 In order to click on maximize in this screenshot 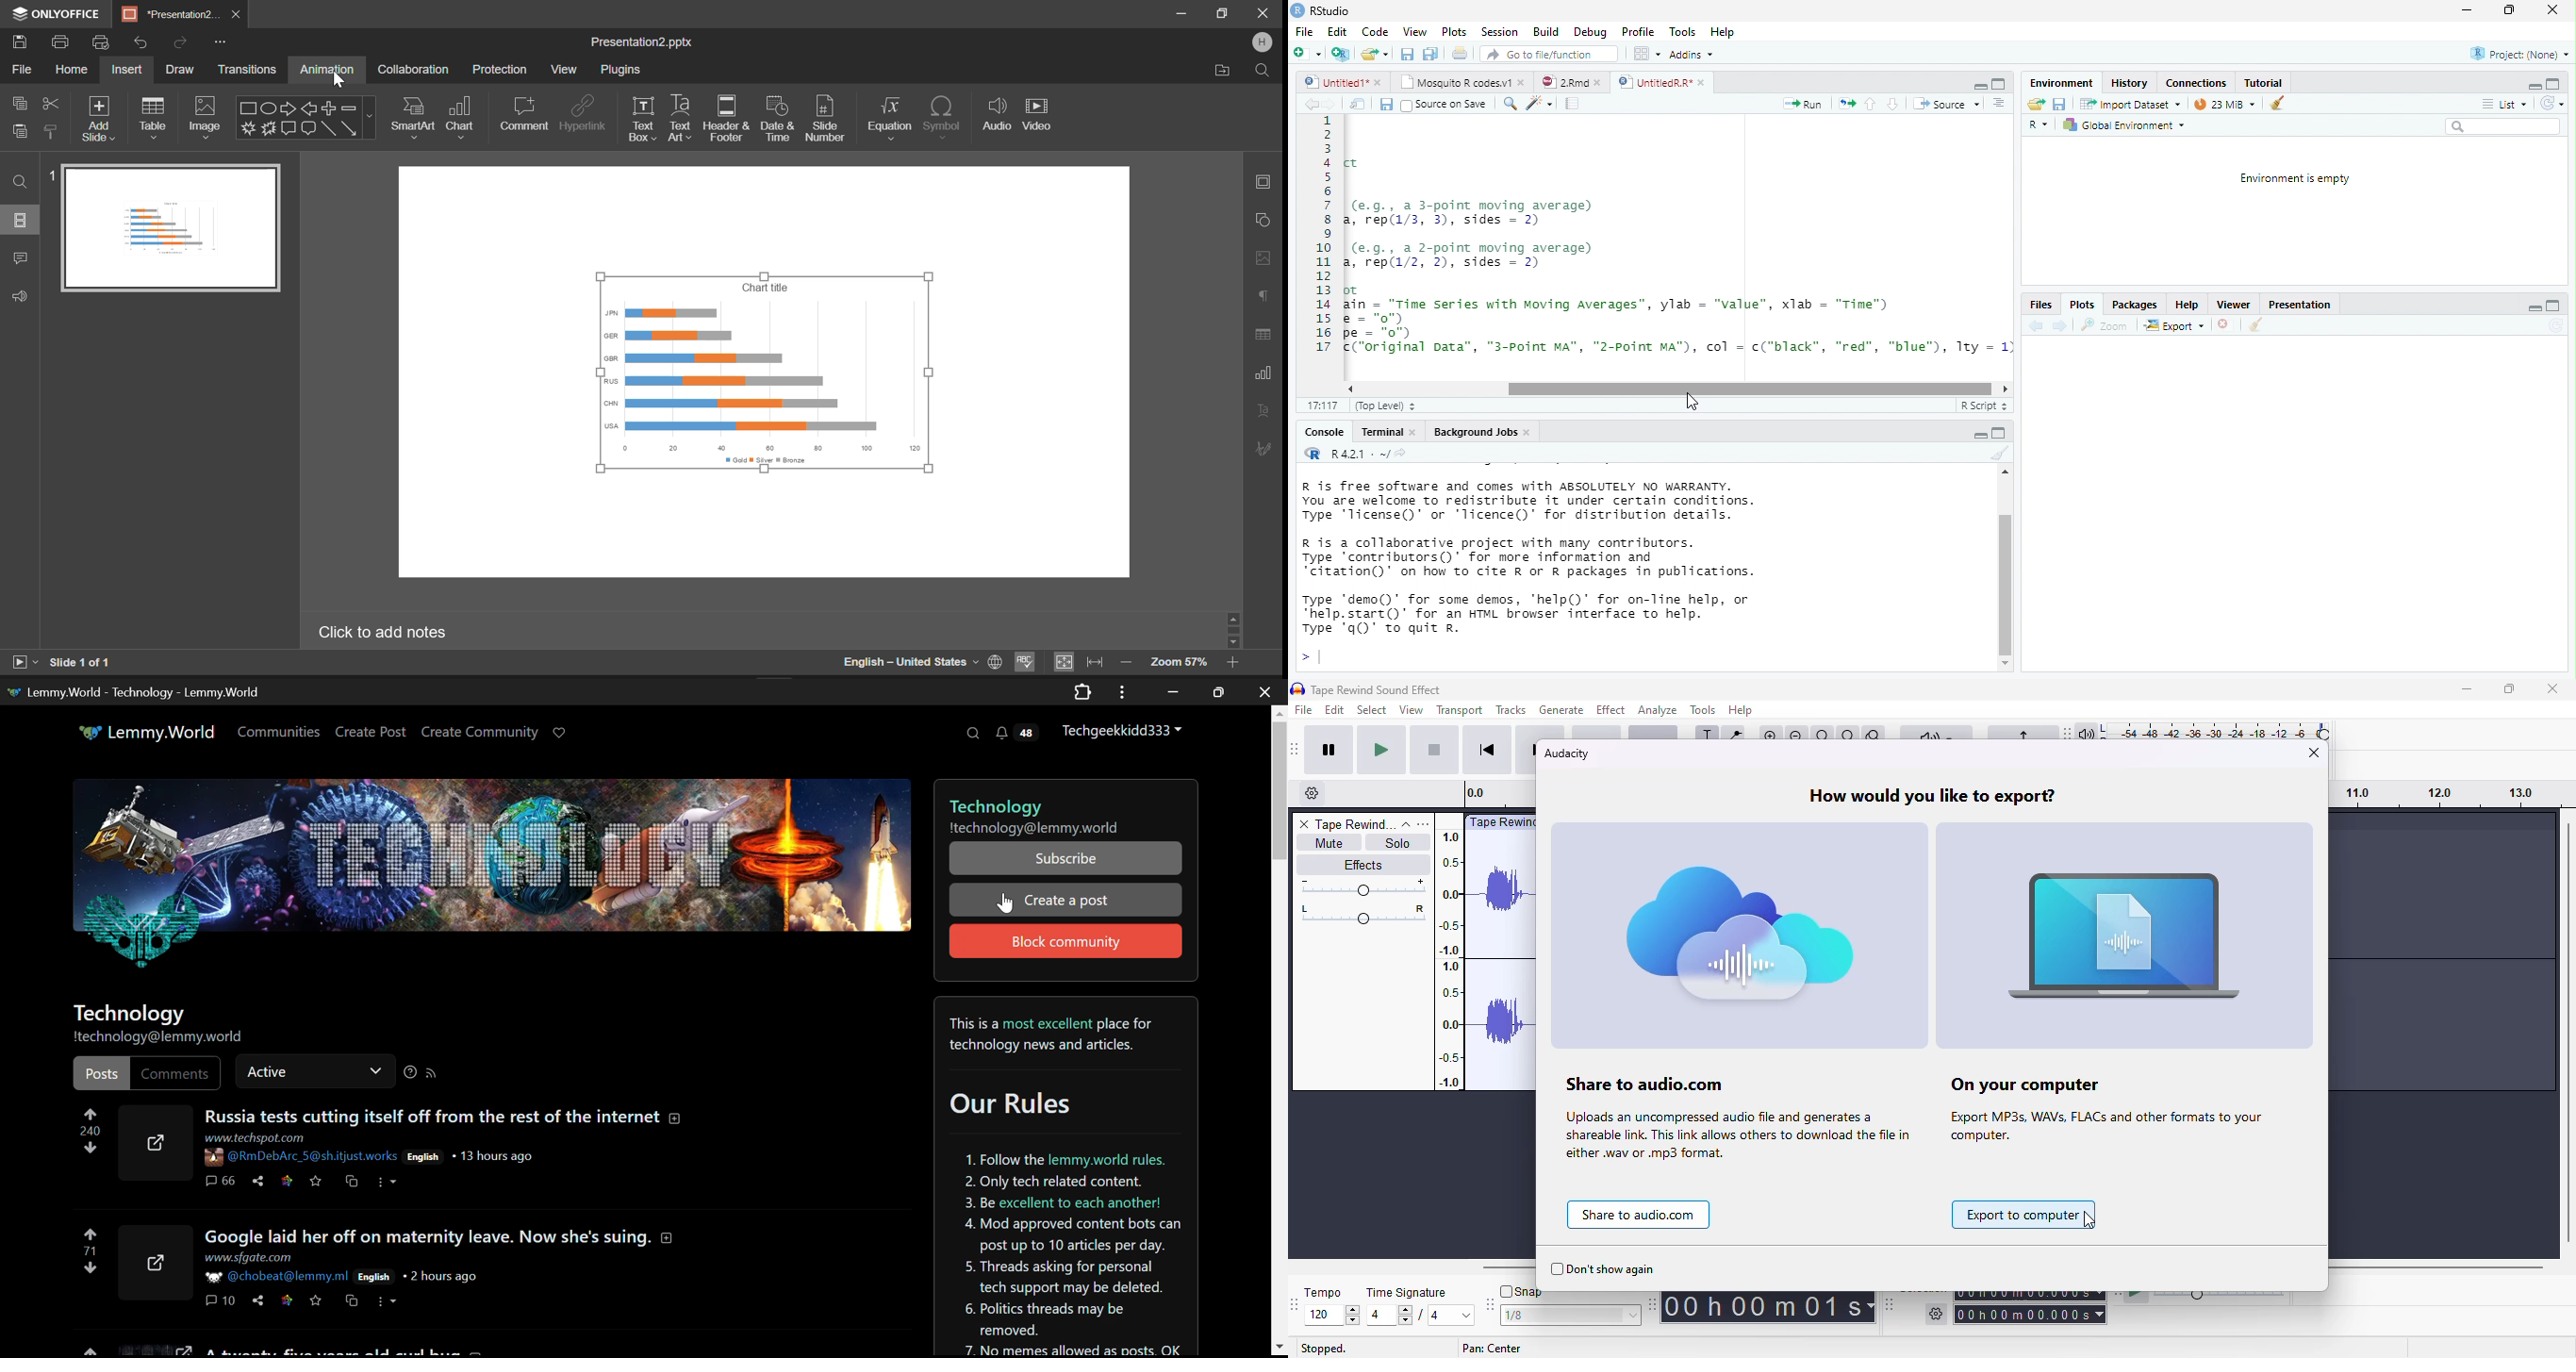, I will do `click(2511, 689)`.